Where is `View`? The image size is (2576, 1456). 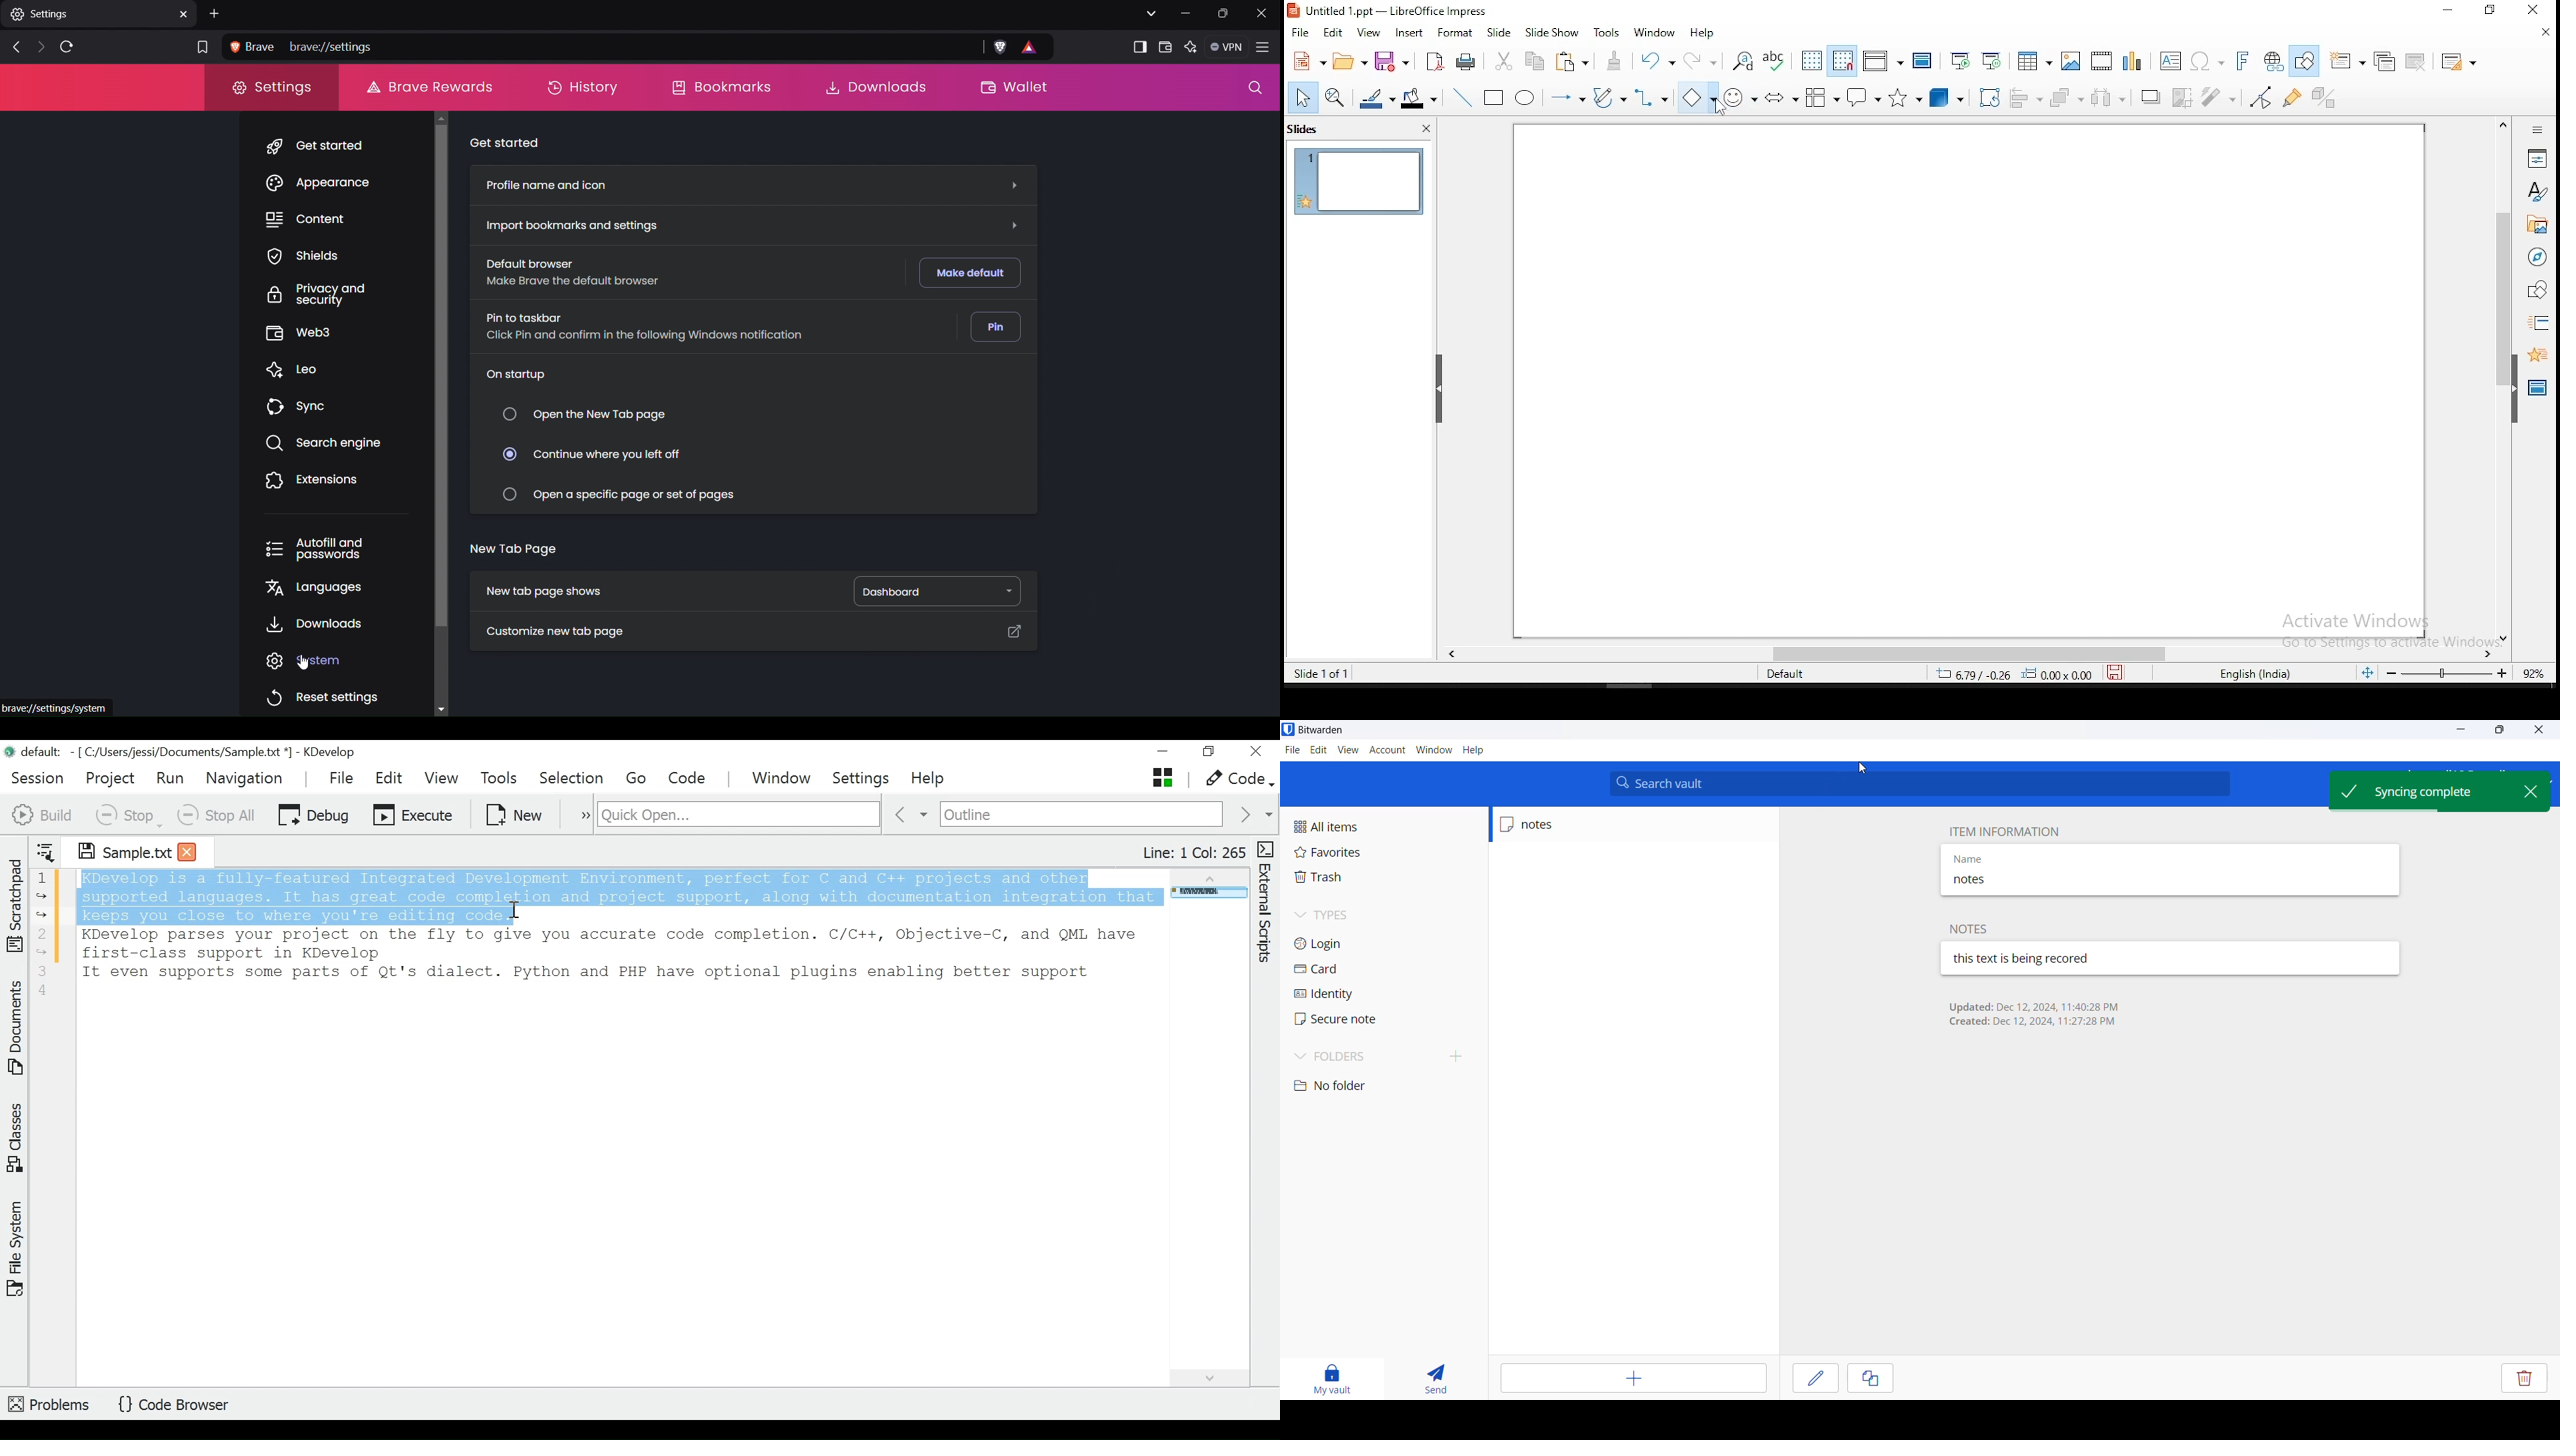 View is located at coordinates (441, 778).